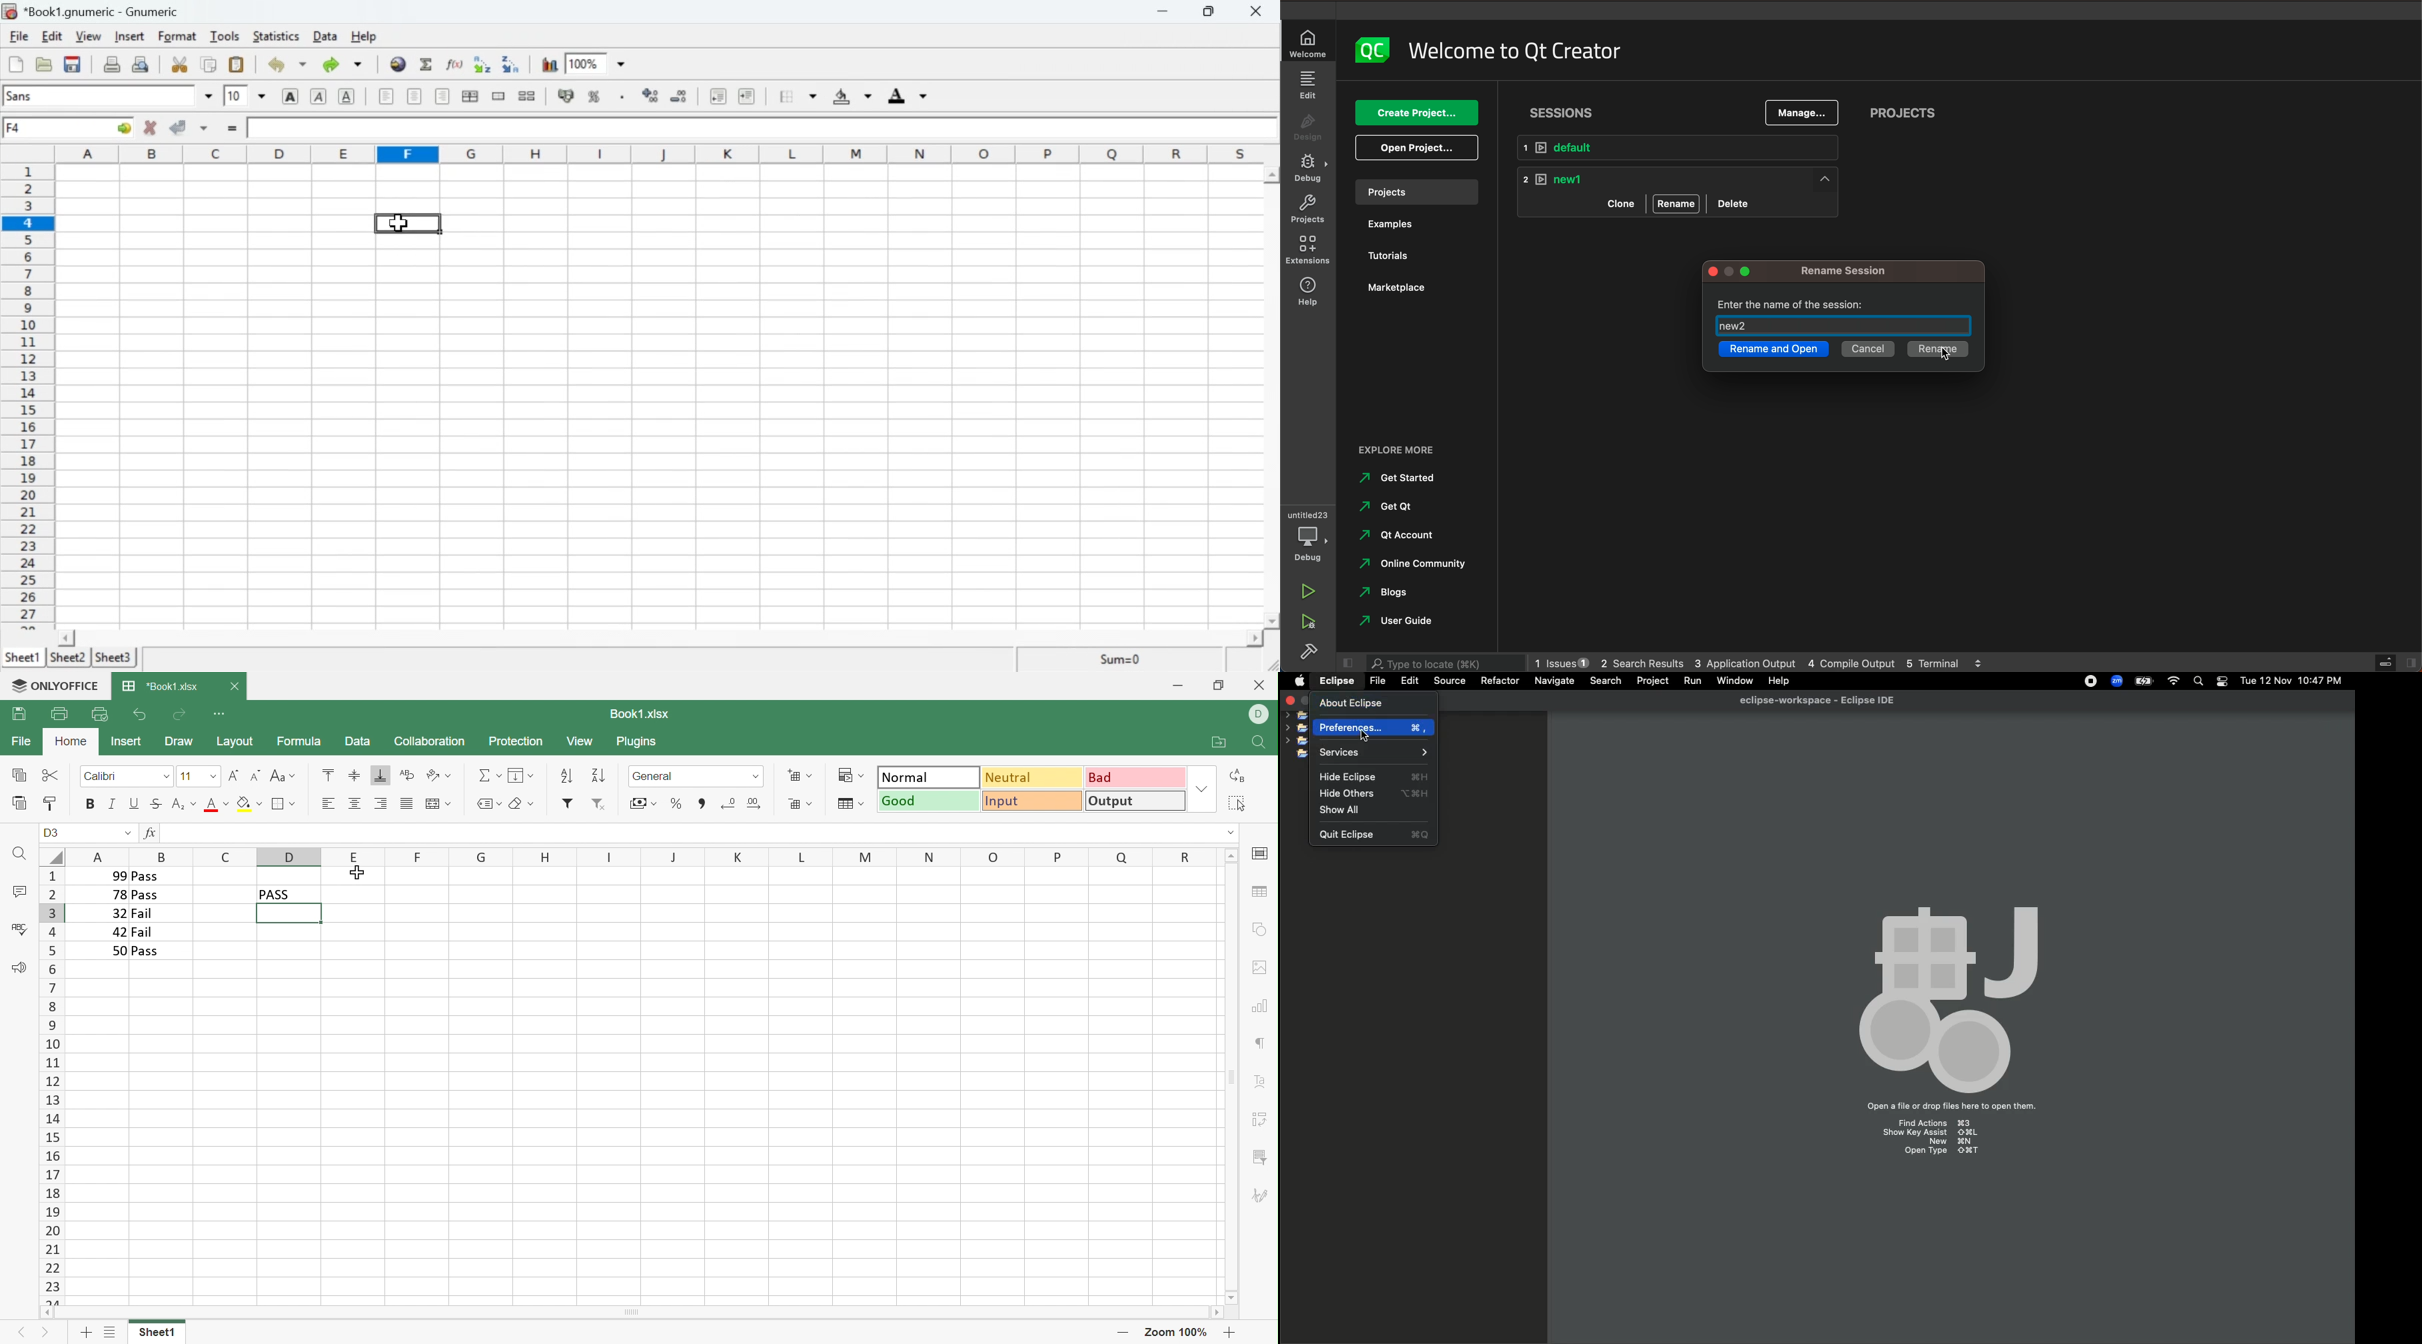  What do you see at coordinates (48, 1335) in the screenshot?
I see `Next` at bounding box center [48, 1335].